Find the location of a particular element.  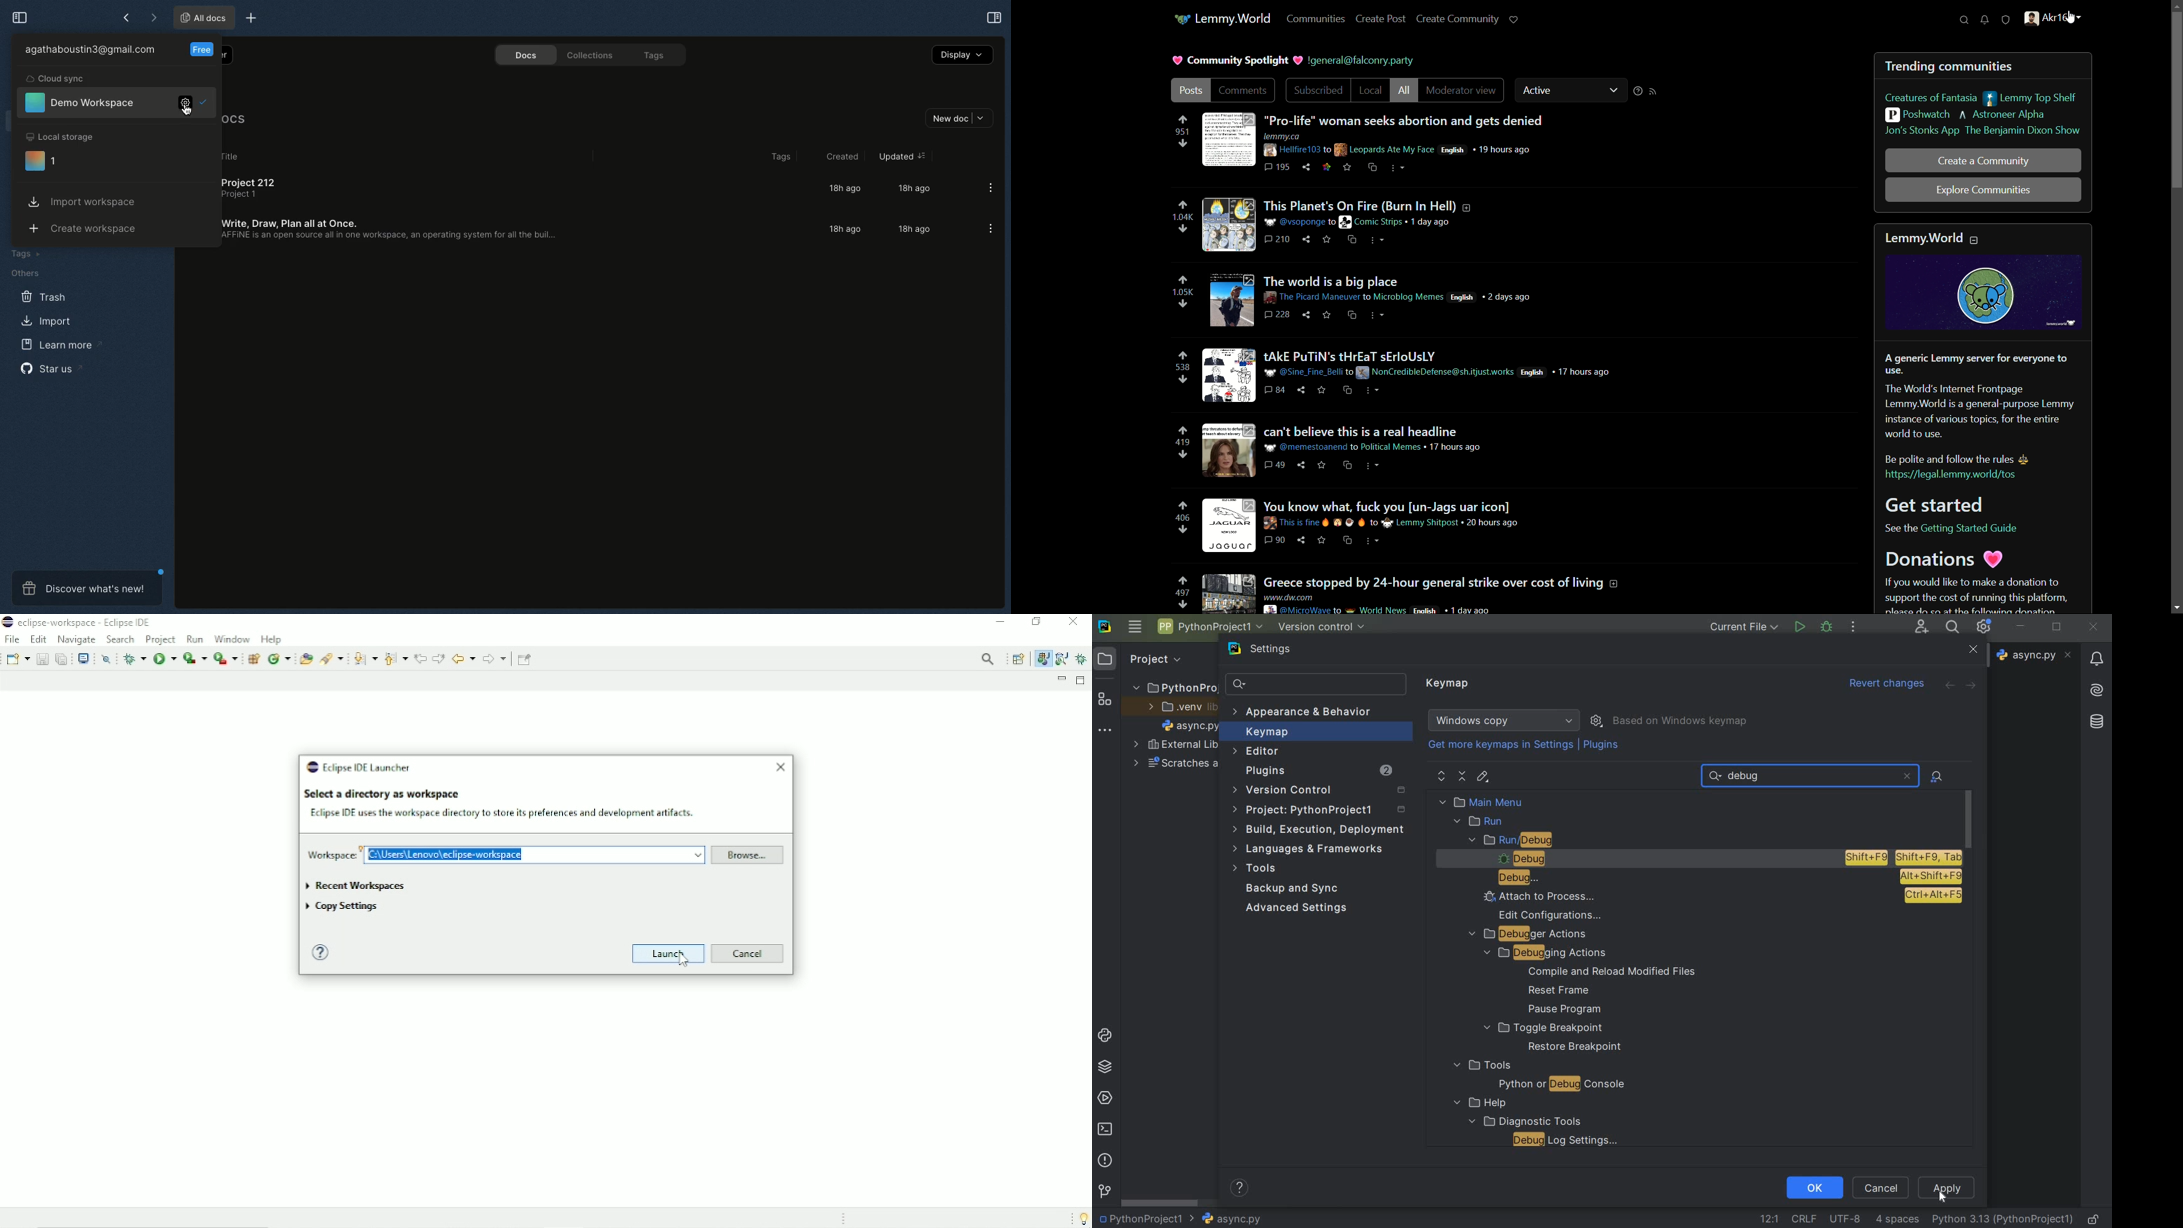

Access commands and other items is located at coordinates (990, 659).